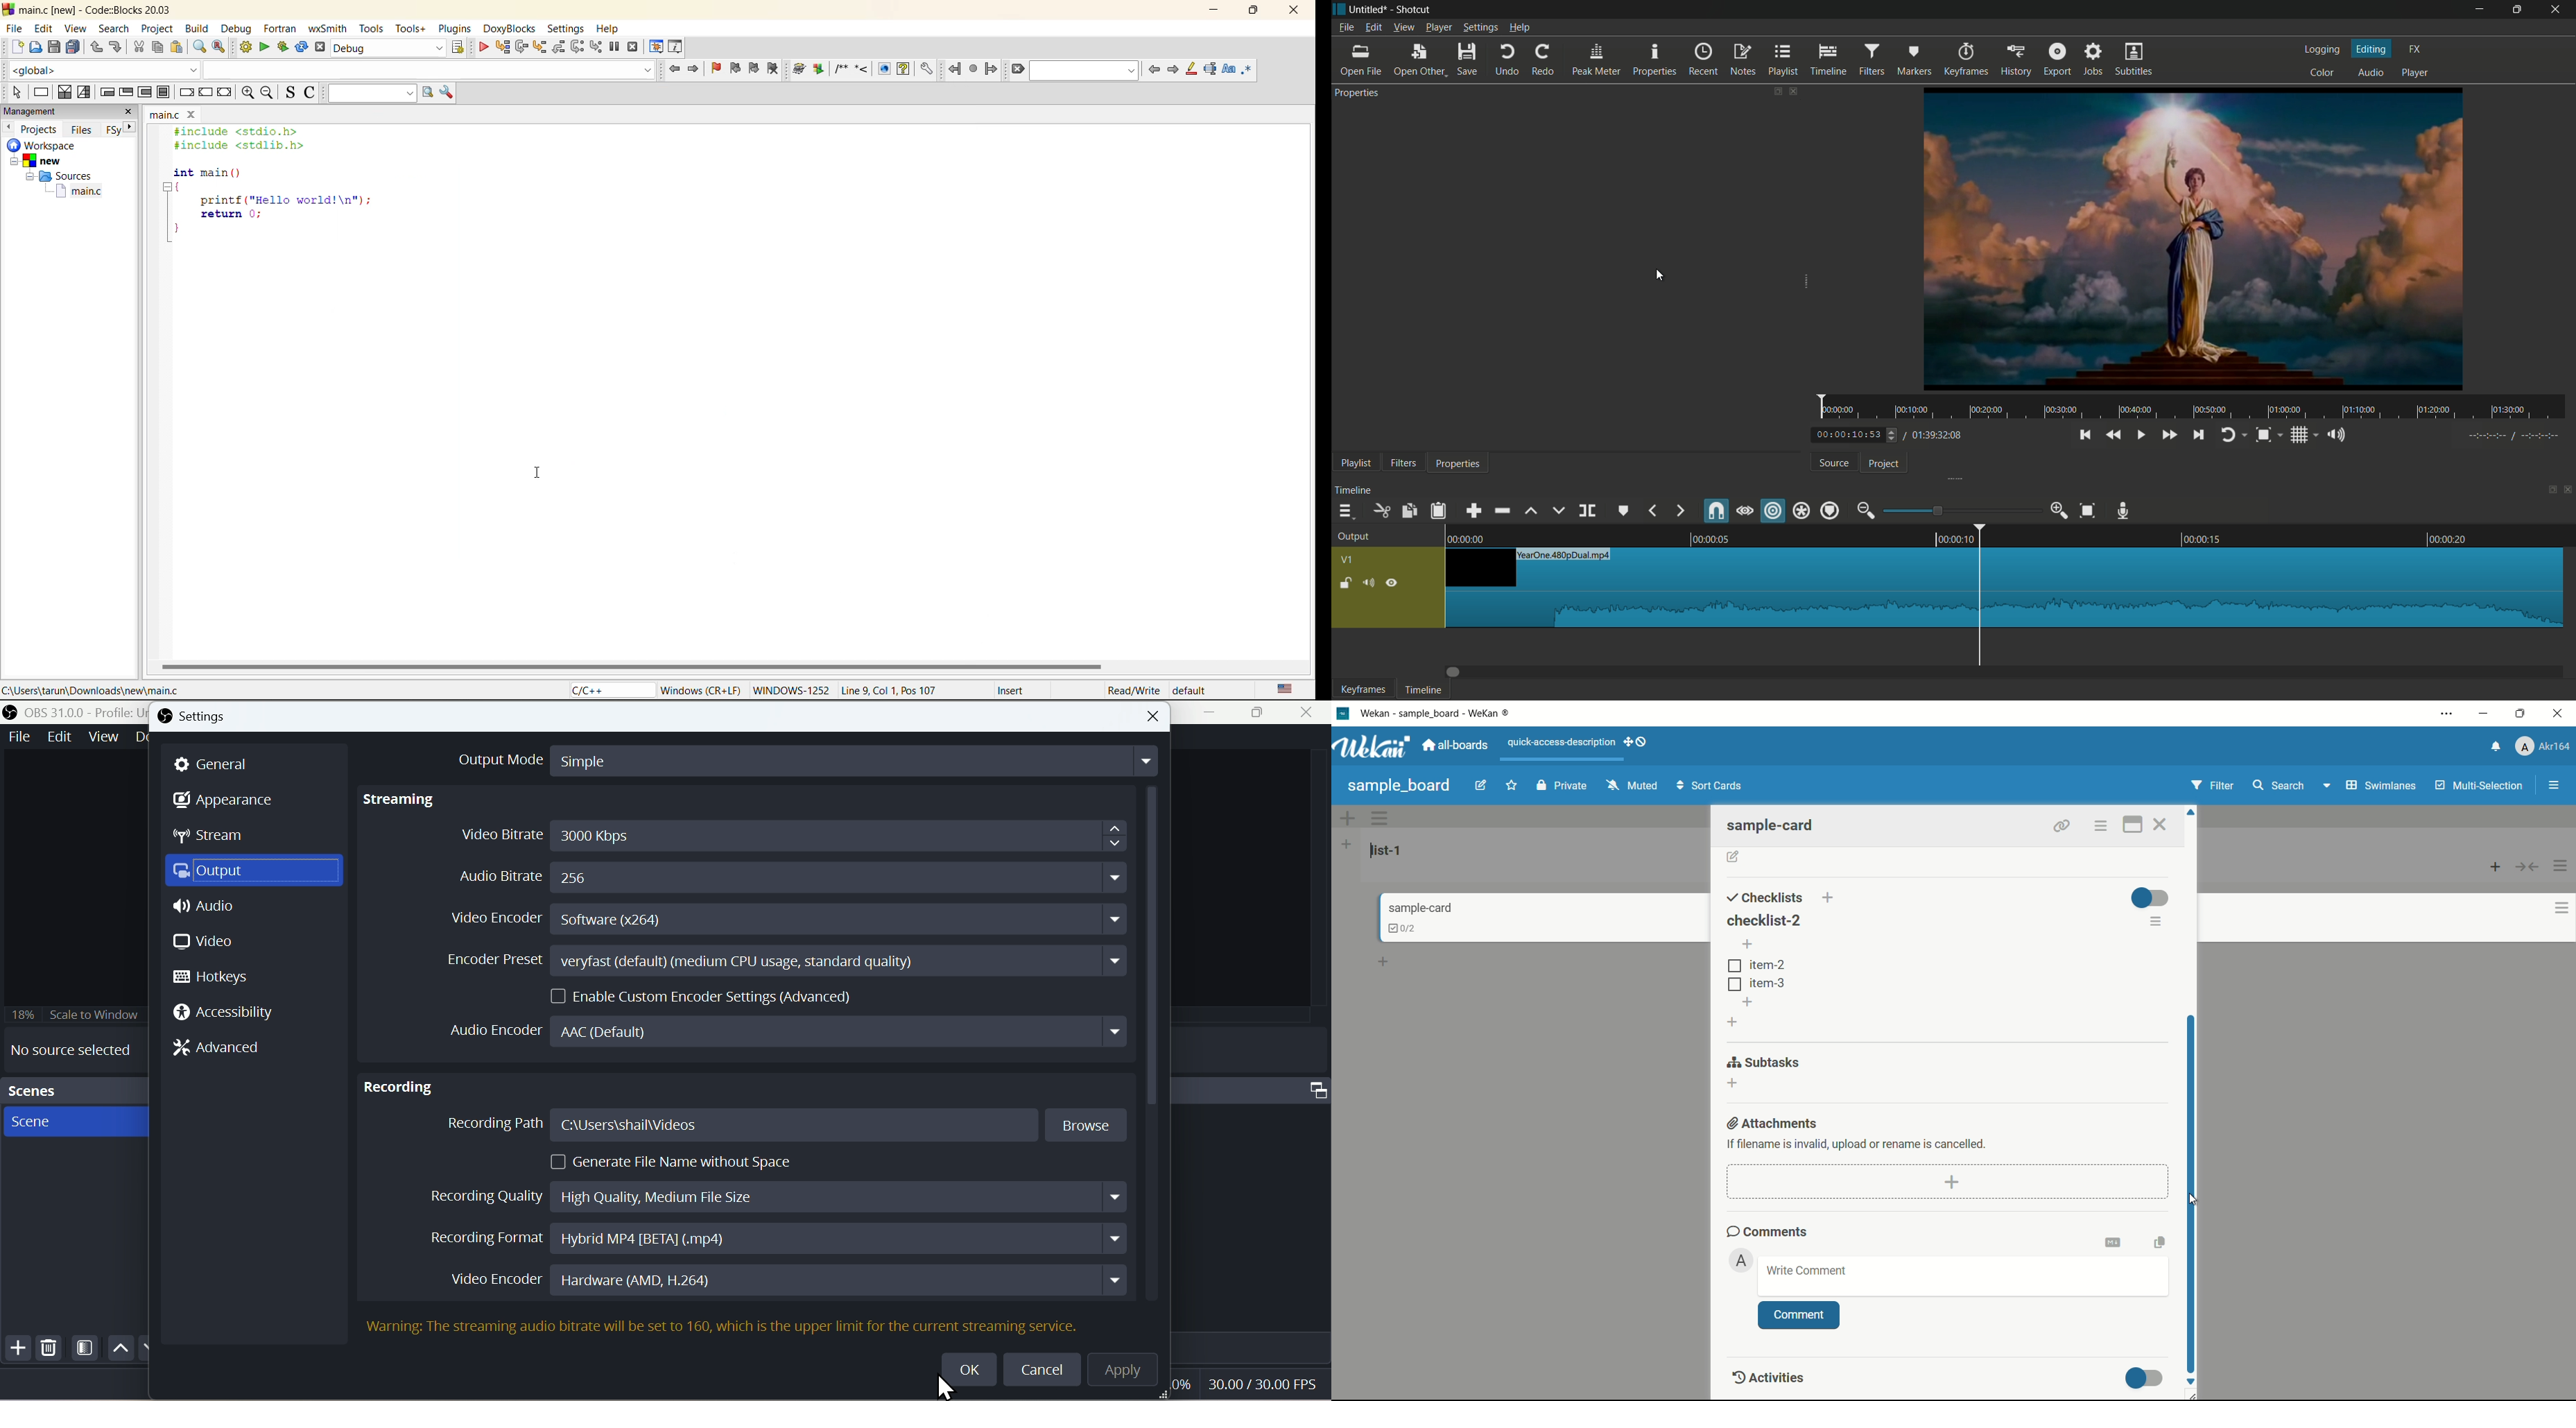  I want to click on next line, so click(521, 46).